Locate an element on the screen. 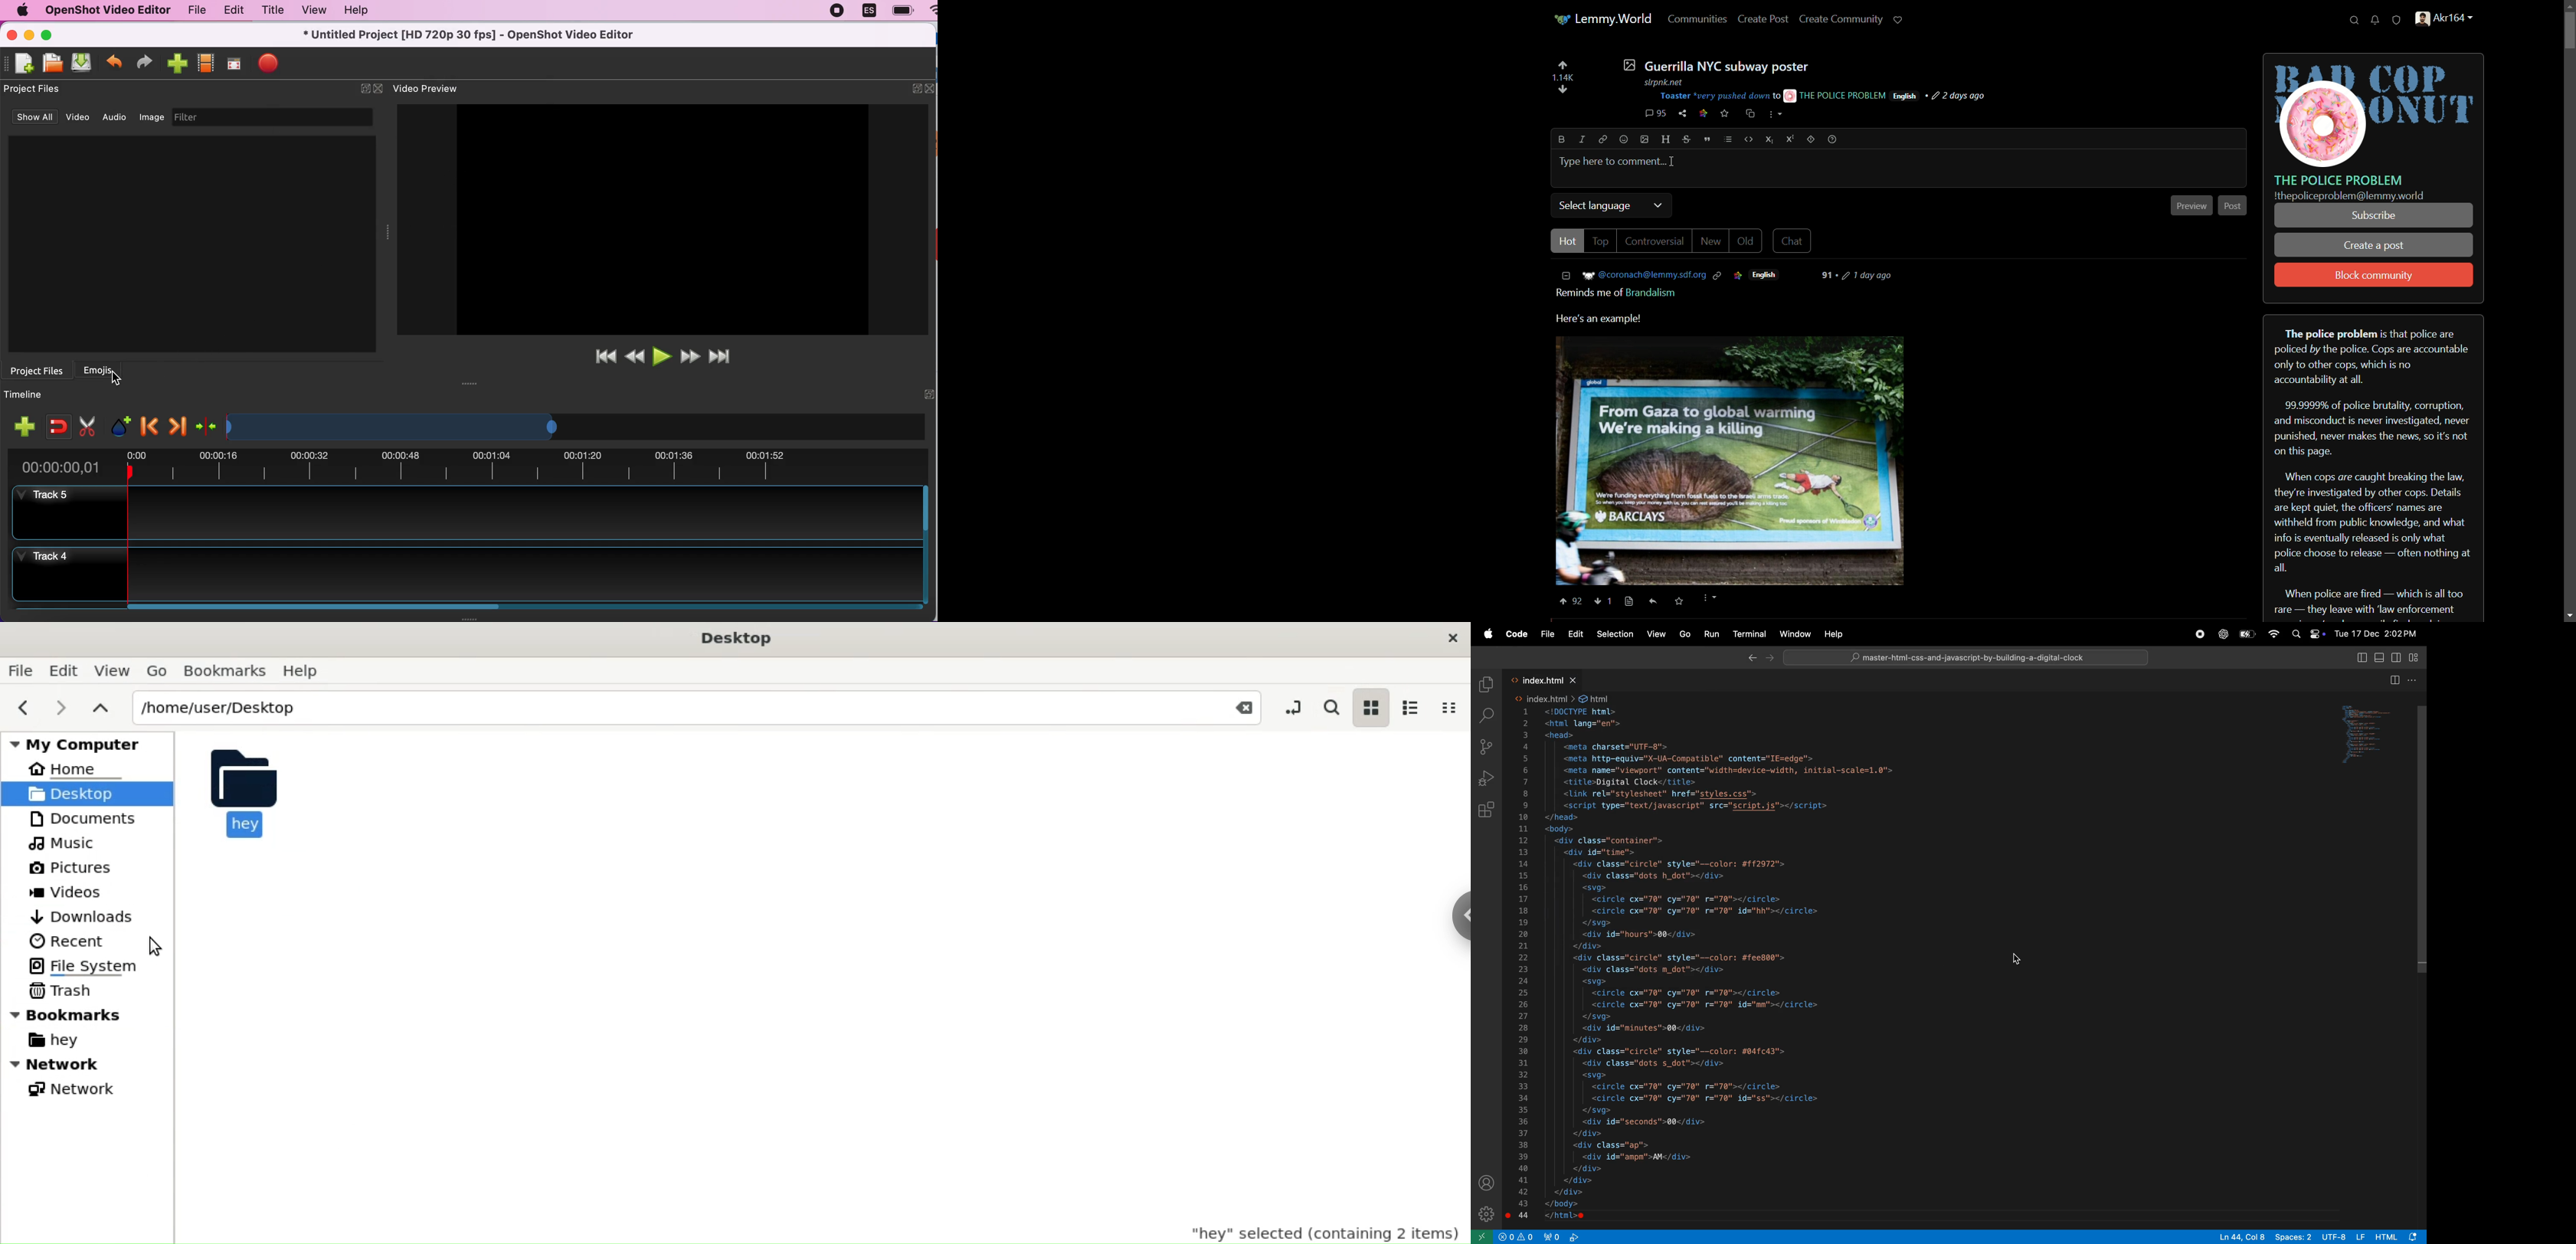 The image size is (2576, 1260). communities is located at coordinates (1698, 20).